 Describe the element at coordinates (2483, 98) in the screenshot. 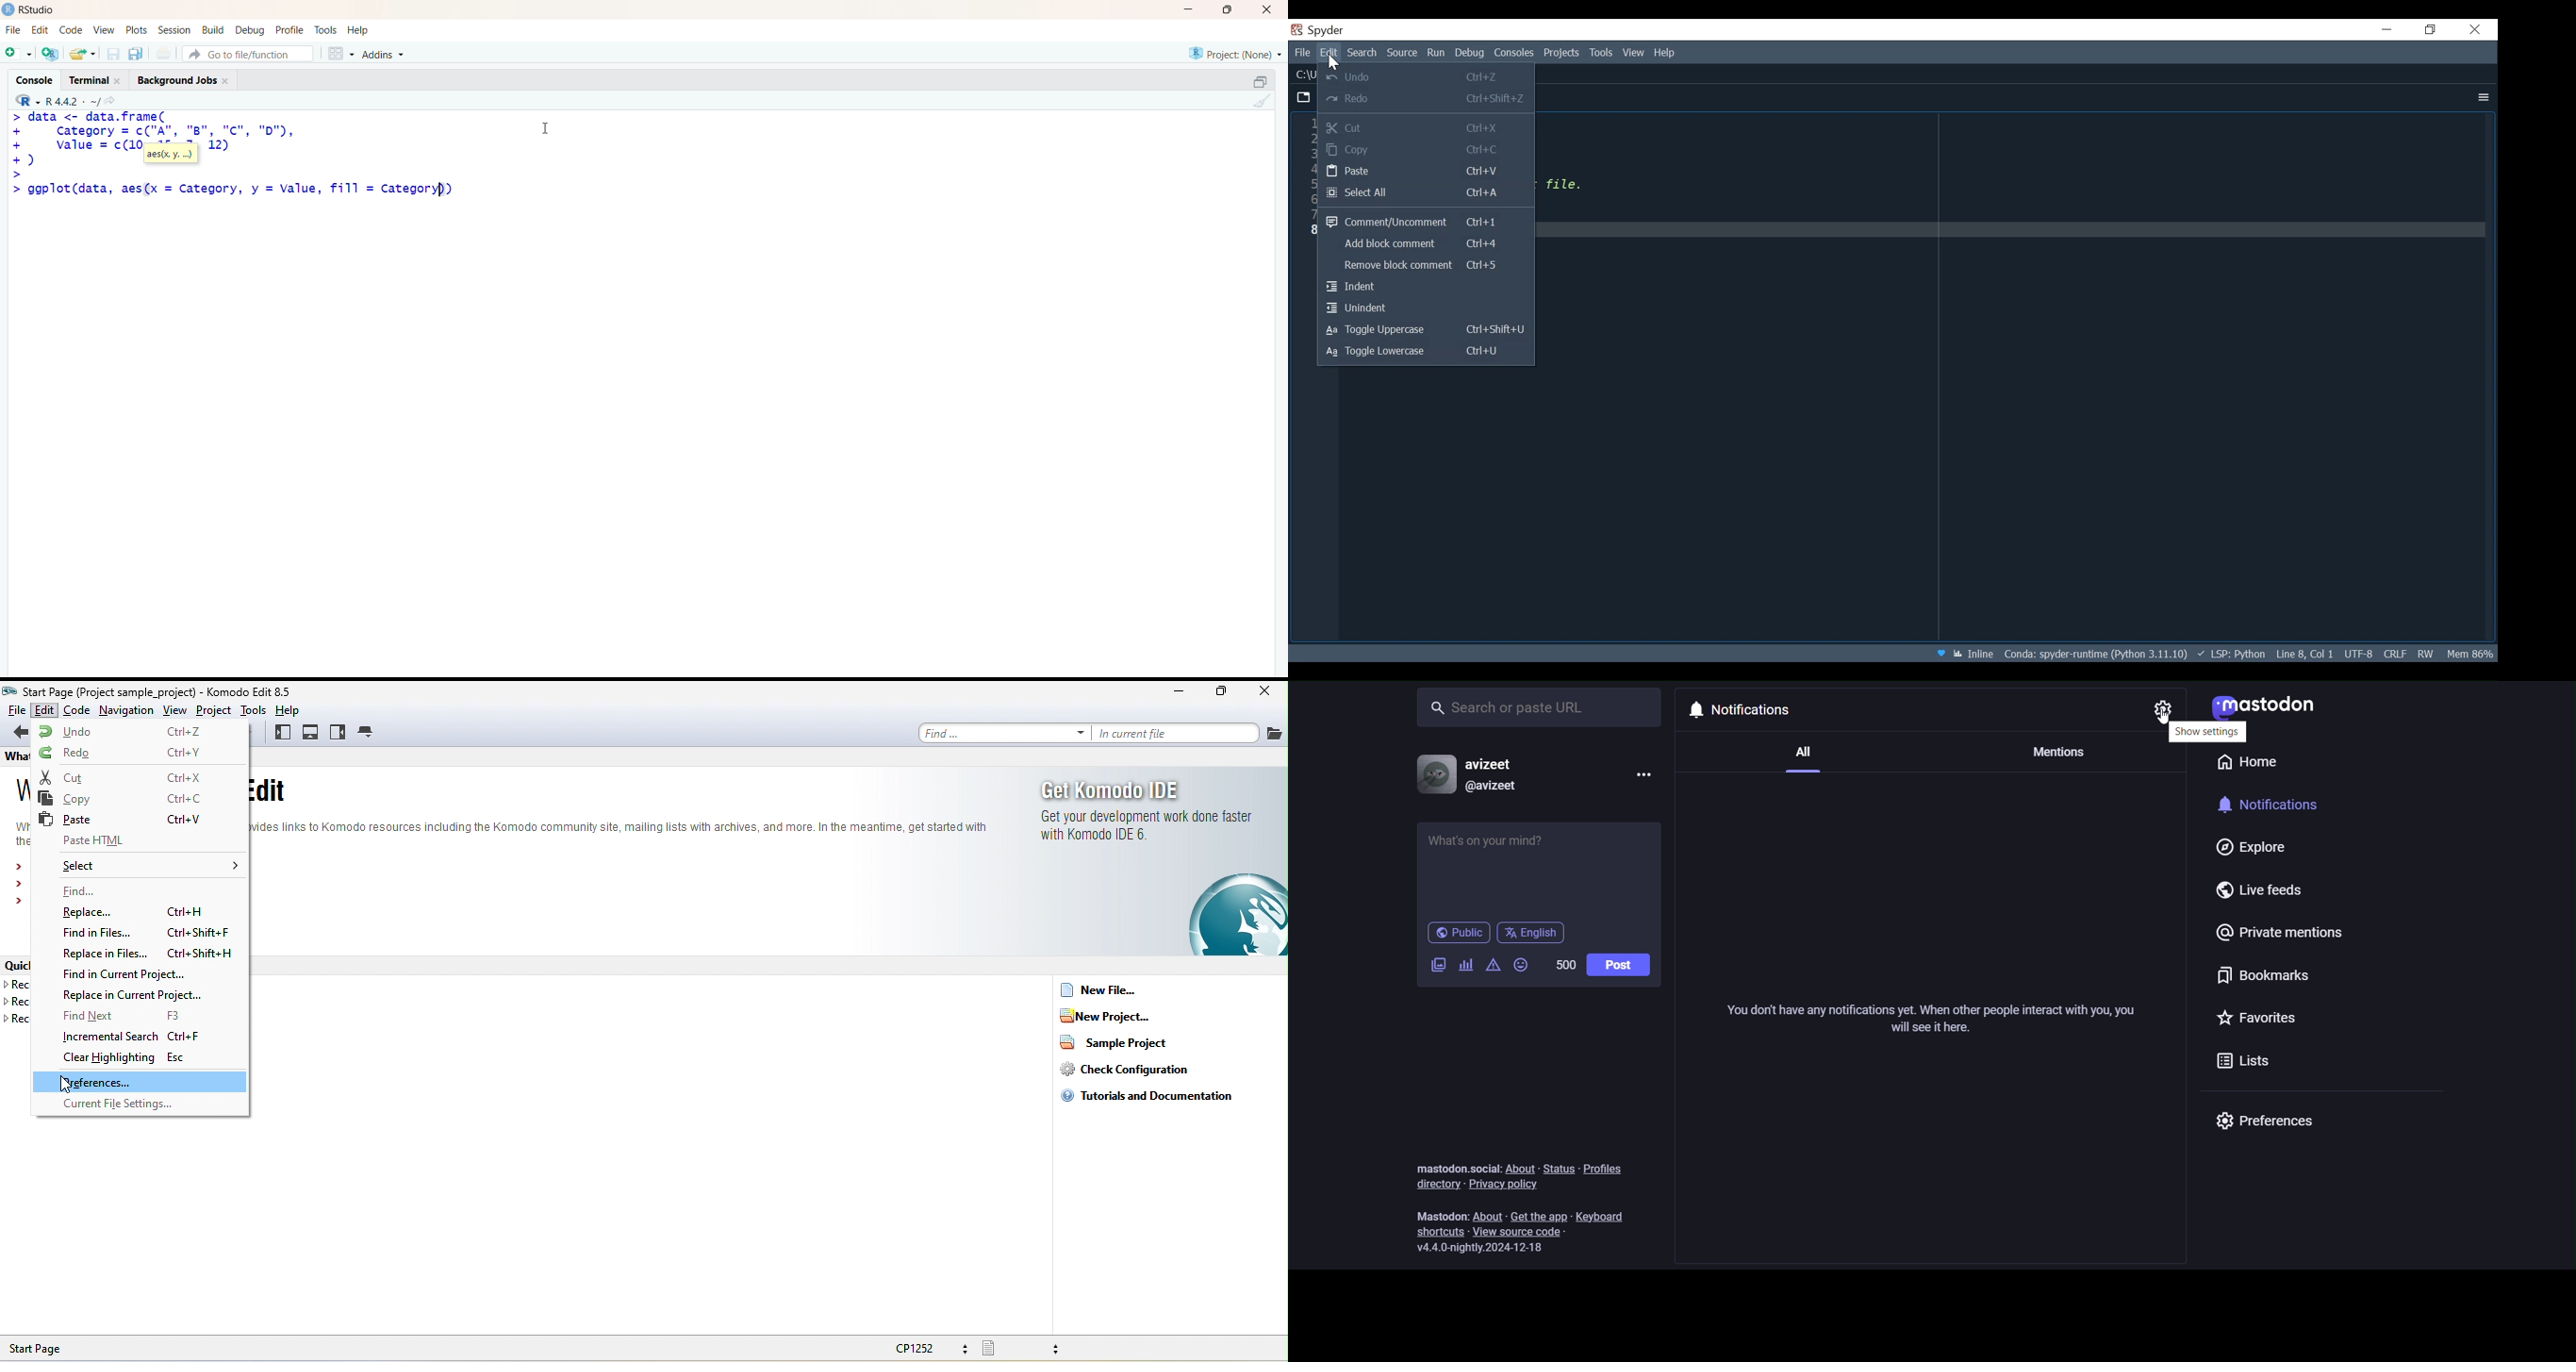

I see `More options` at that location.